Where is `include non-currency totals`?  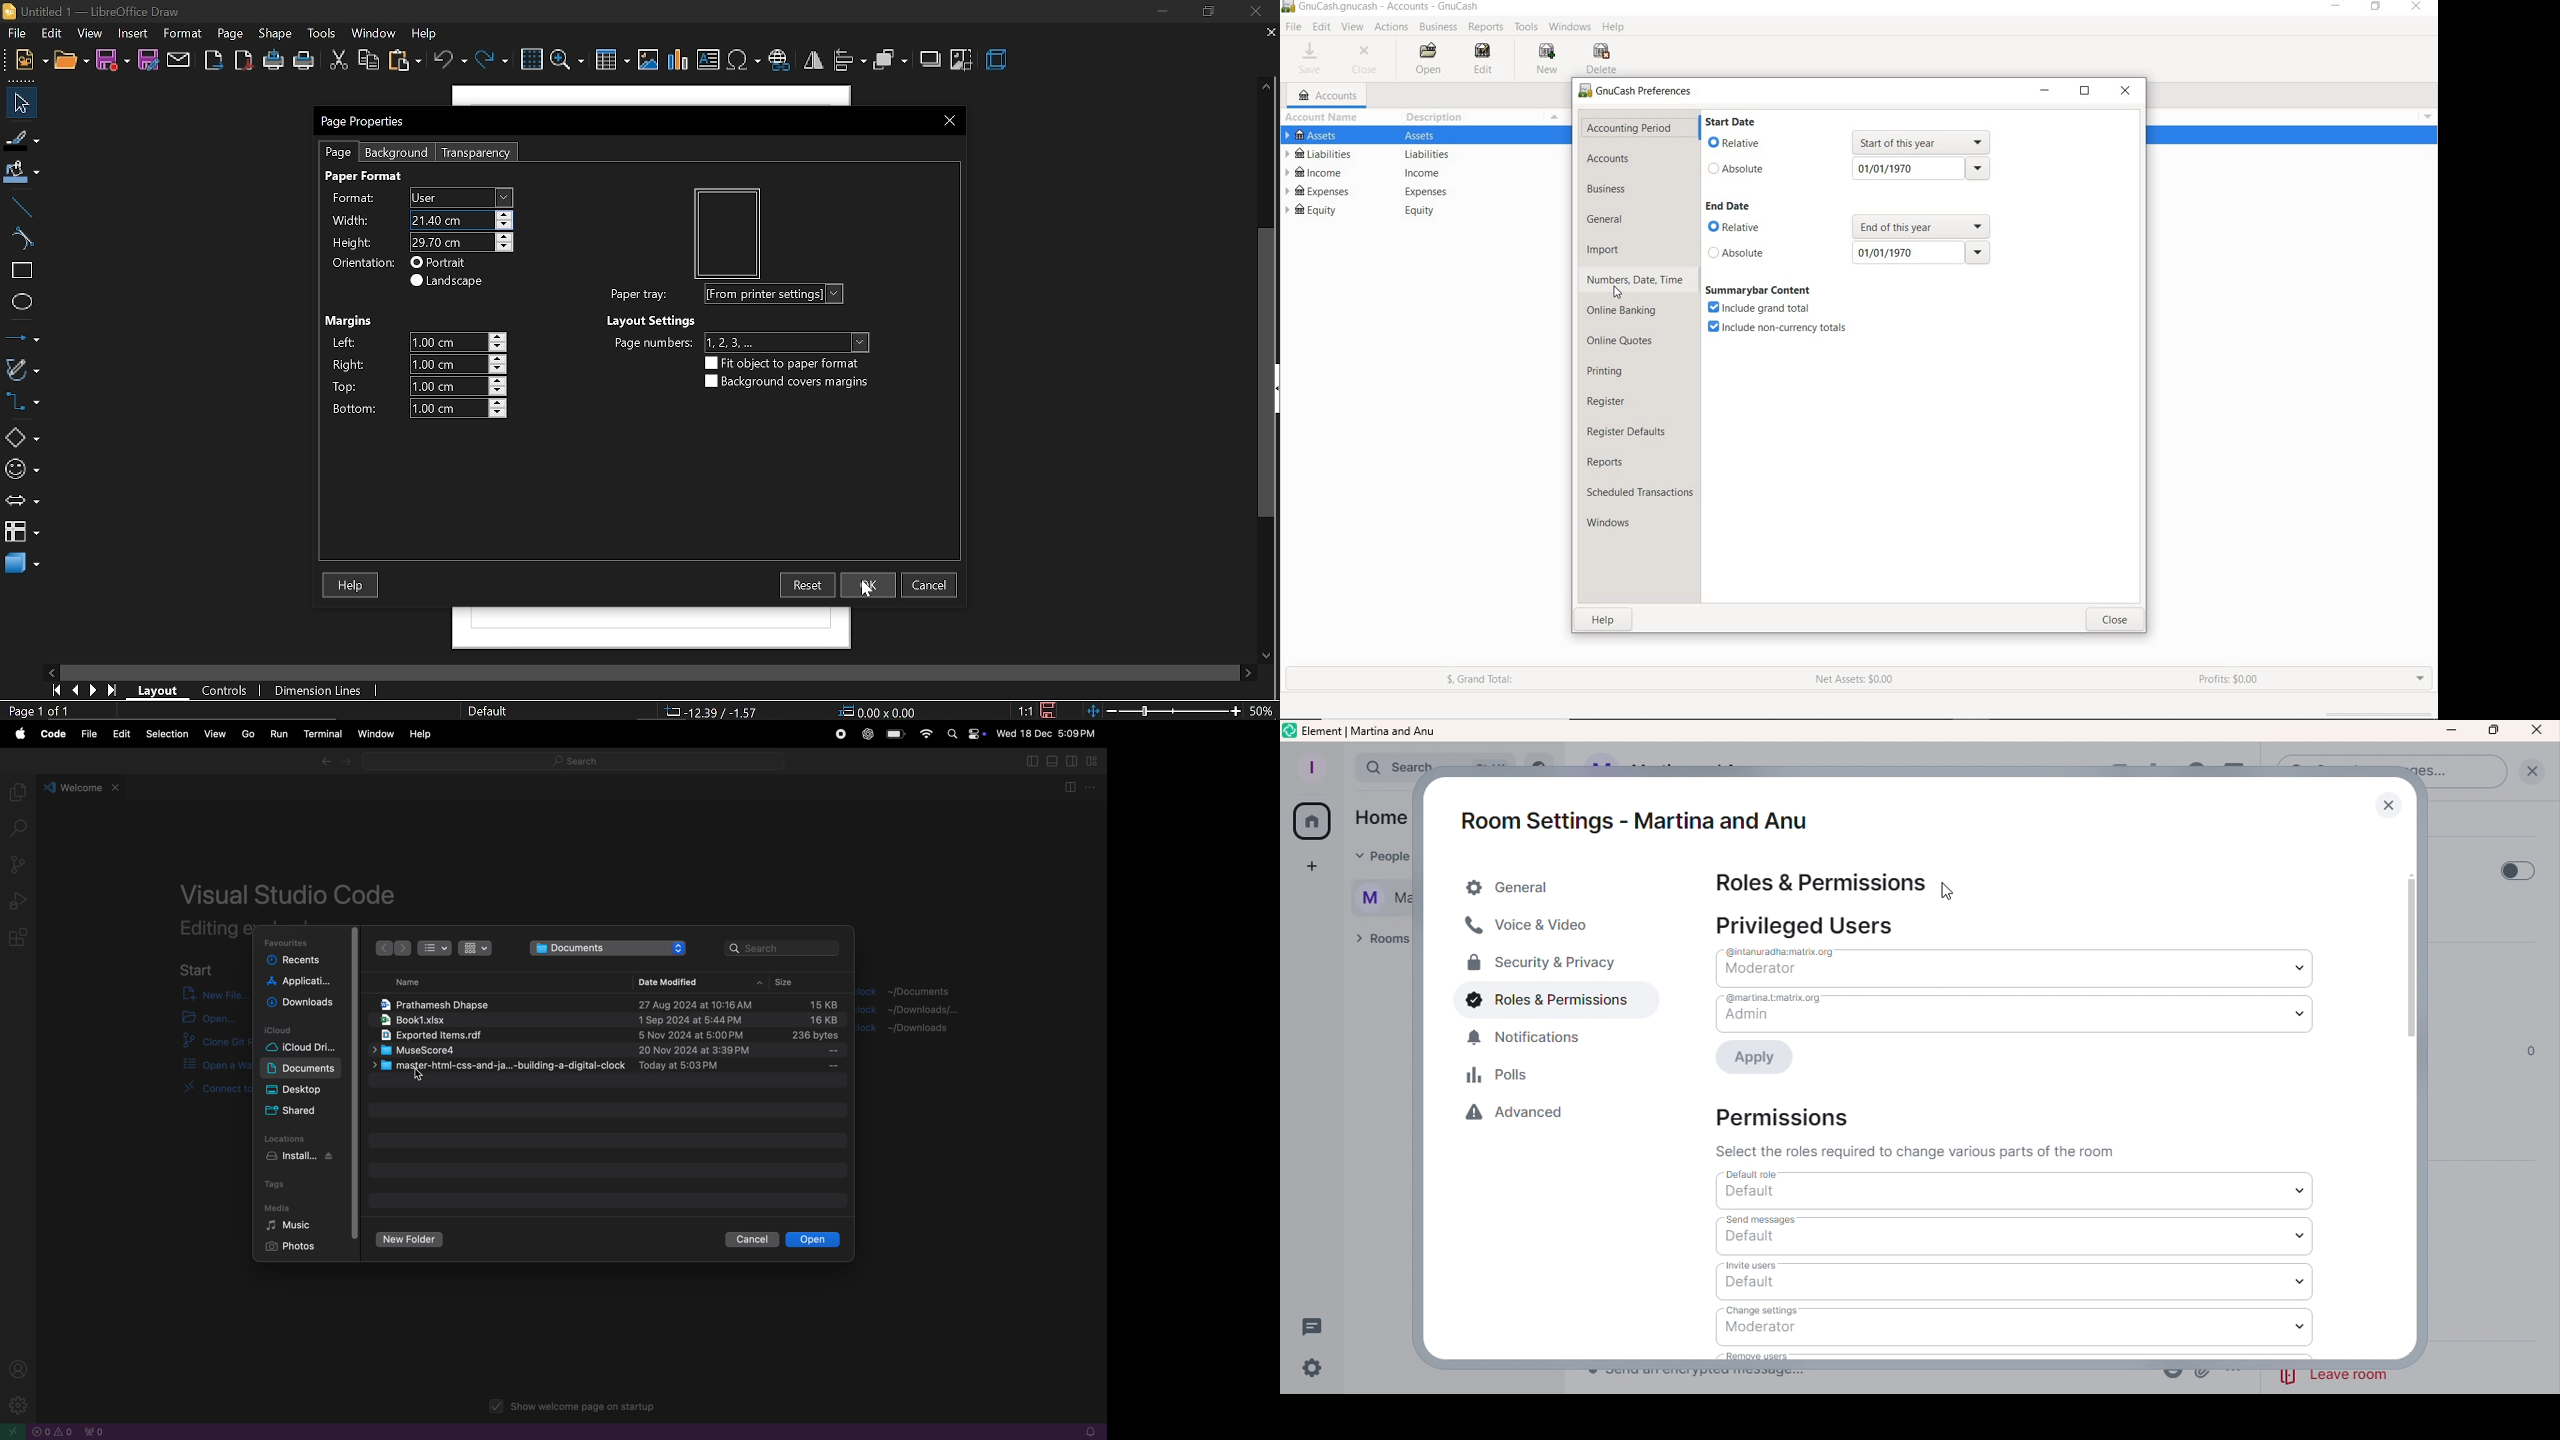
include non-currency totals is located at coordinates (1786, 328).